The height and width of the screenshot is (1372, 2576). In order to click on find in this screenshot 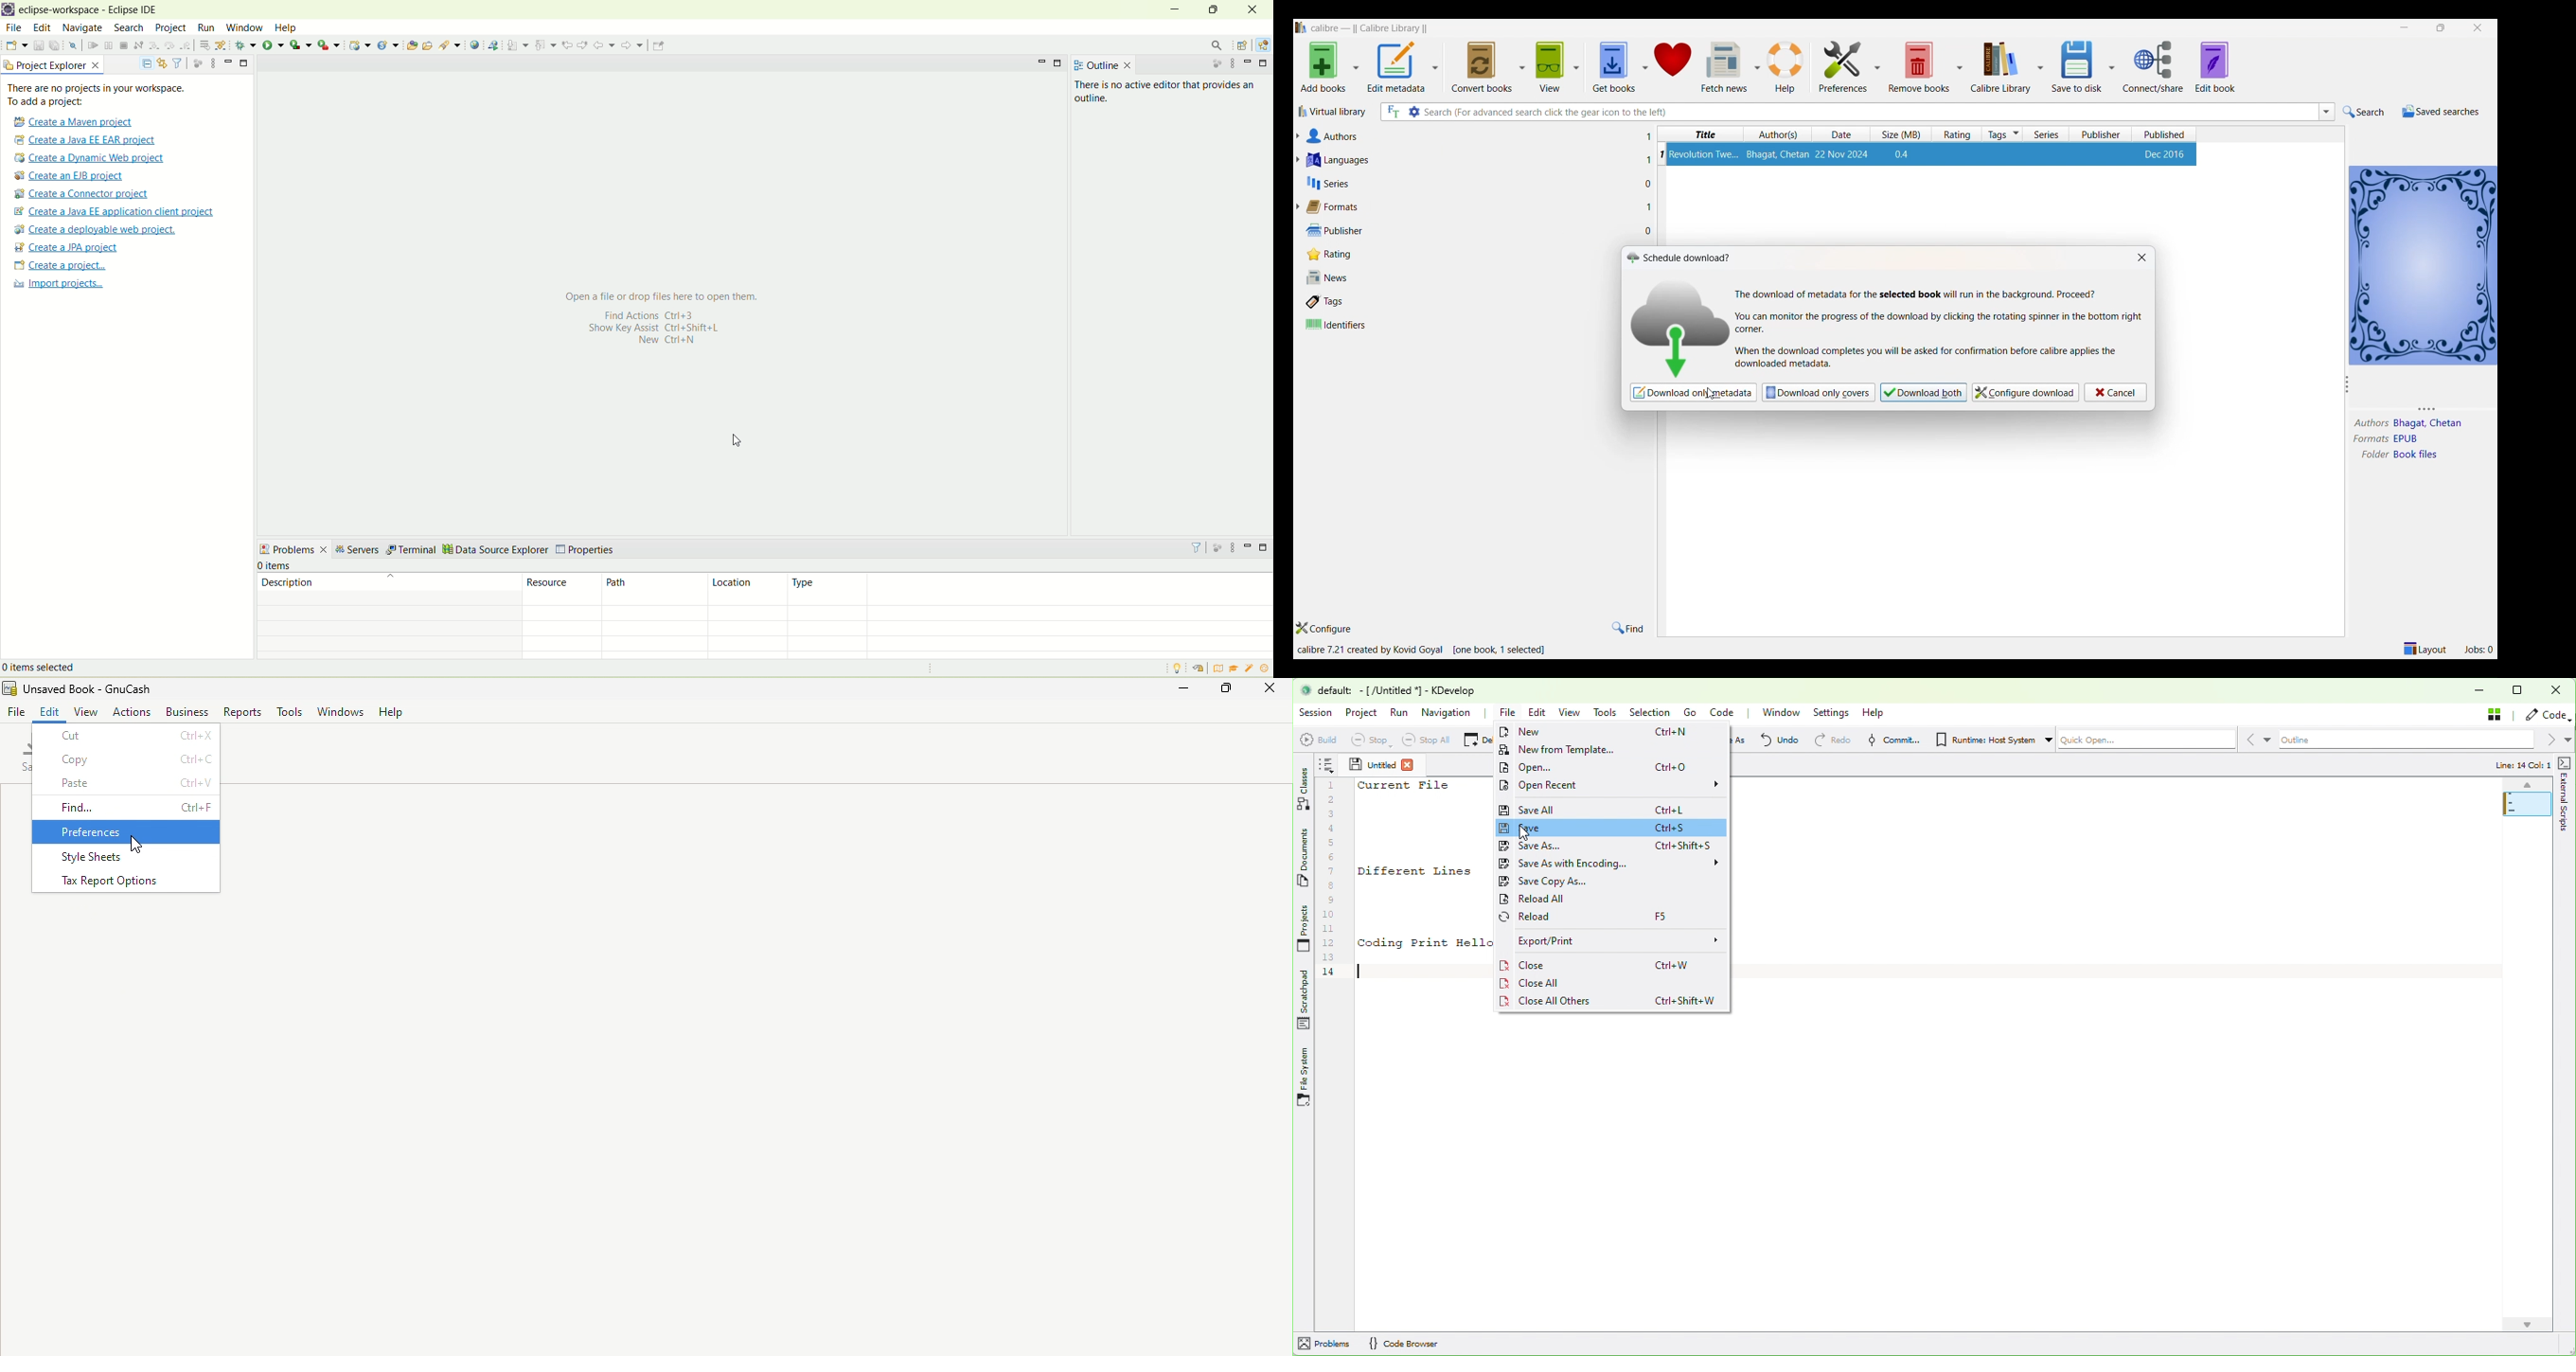, I will do `click(1630, 627)`.